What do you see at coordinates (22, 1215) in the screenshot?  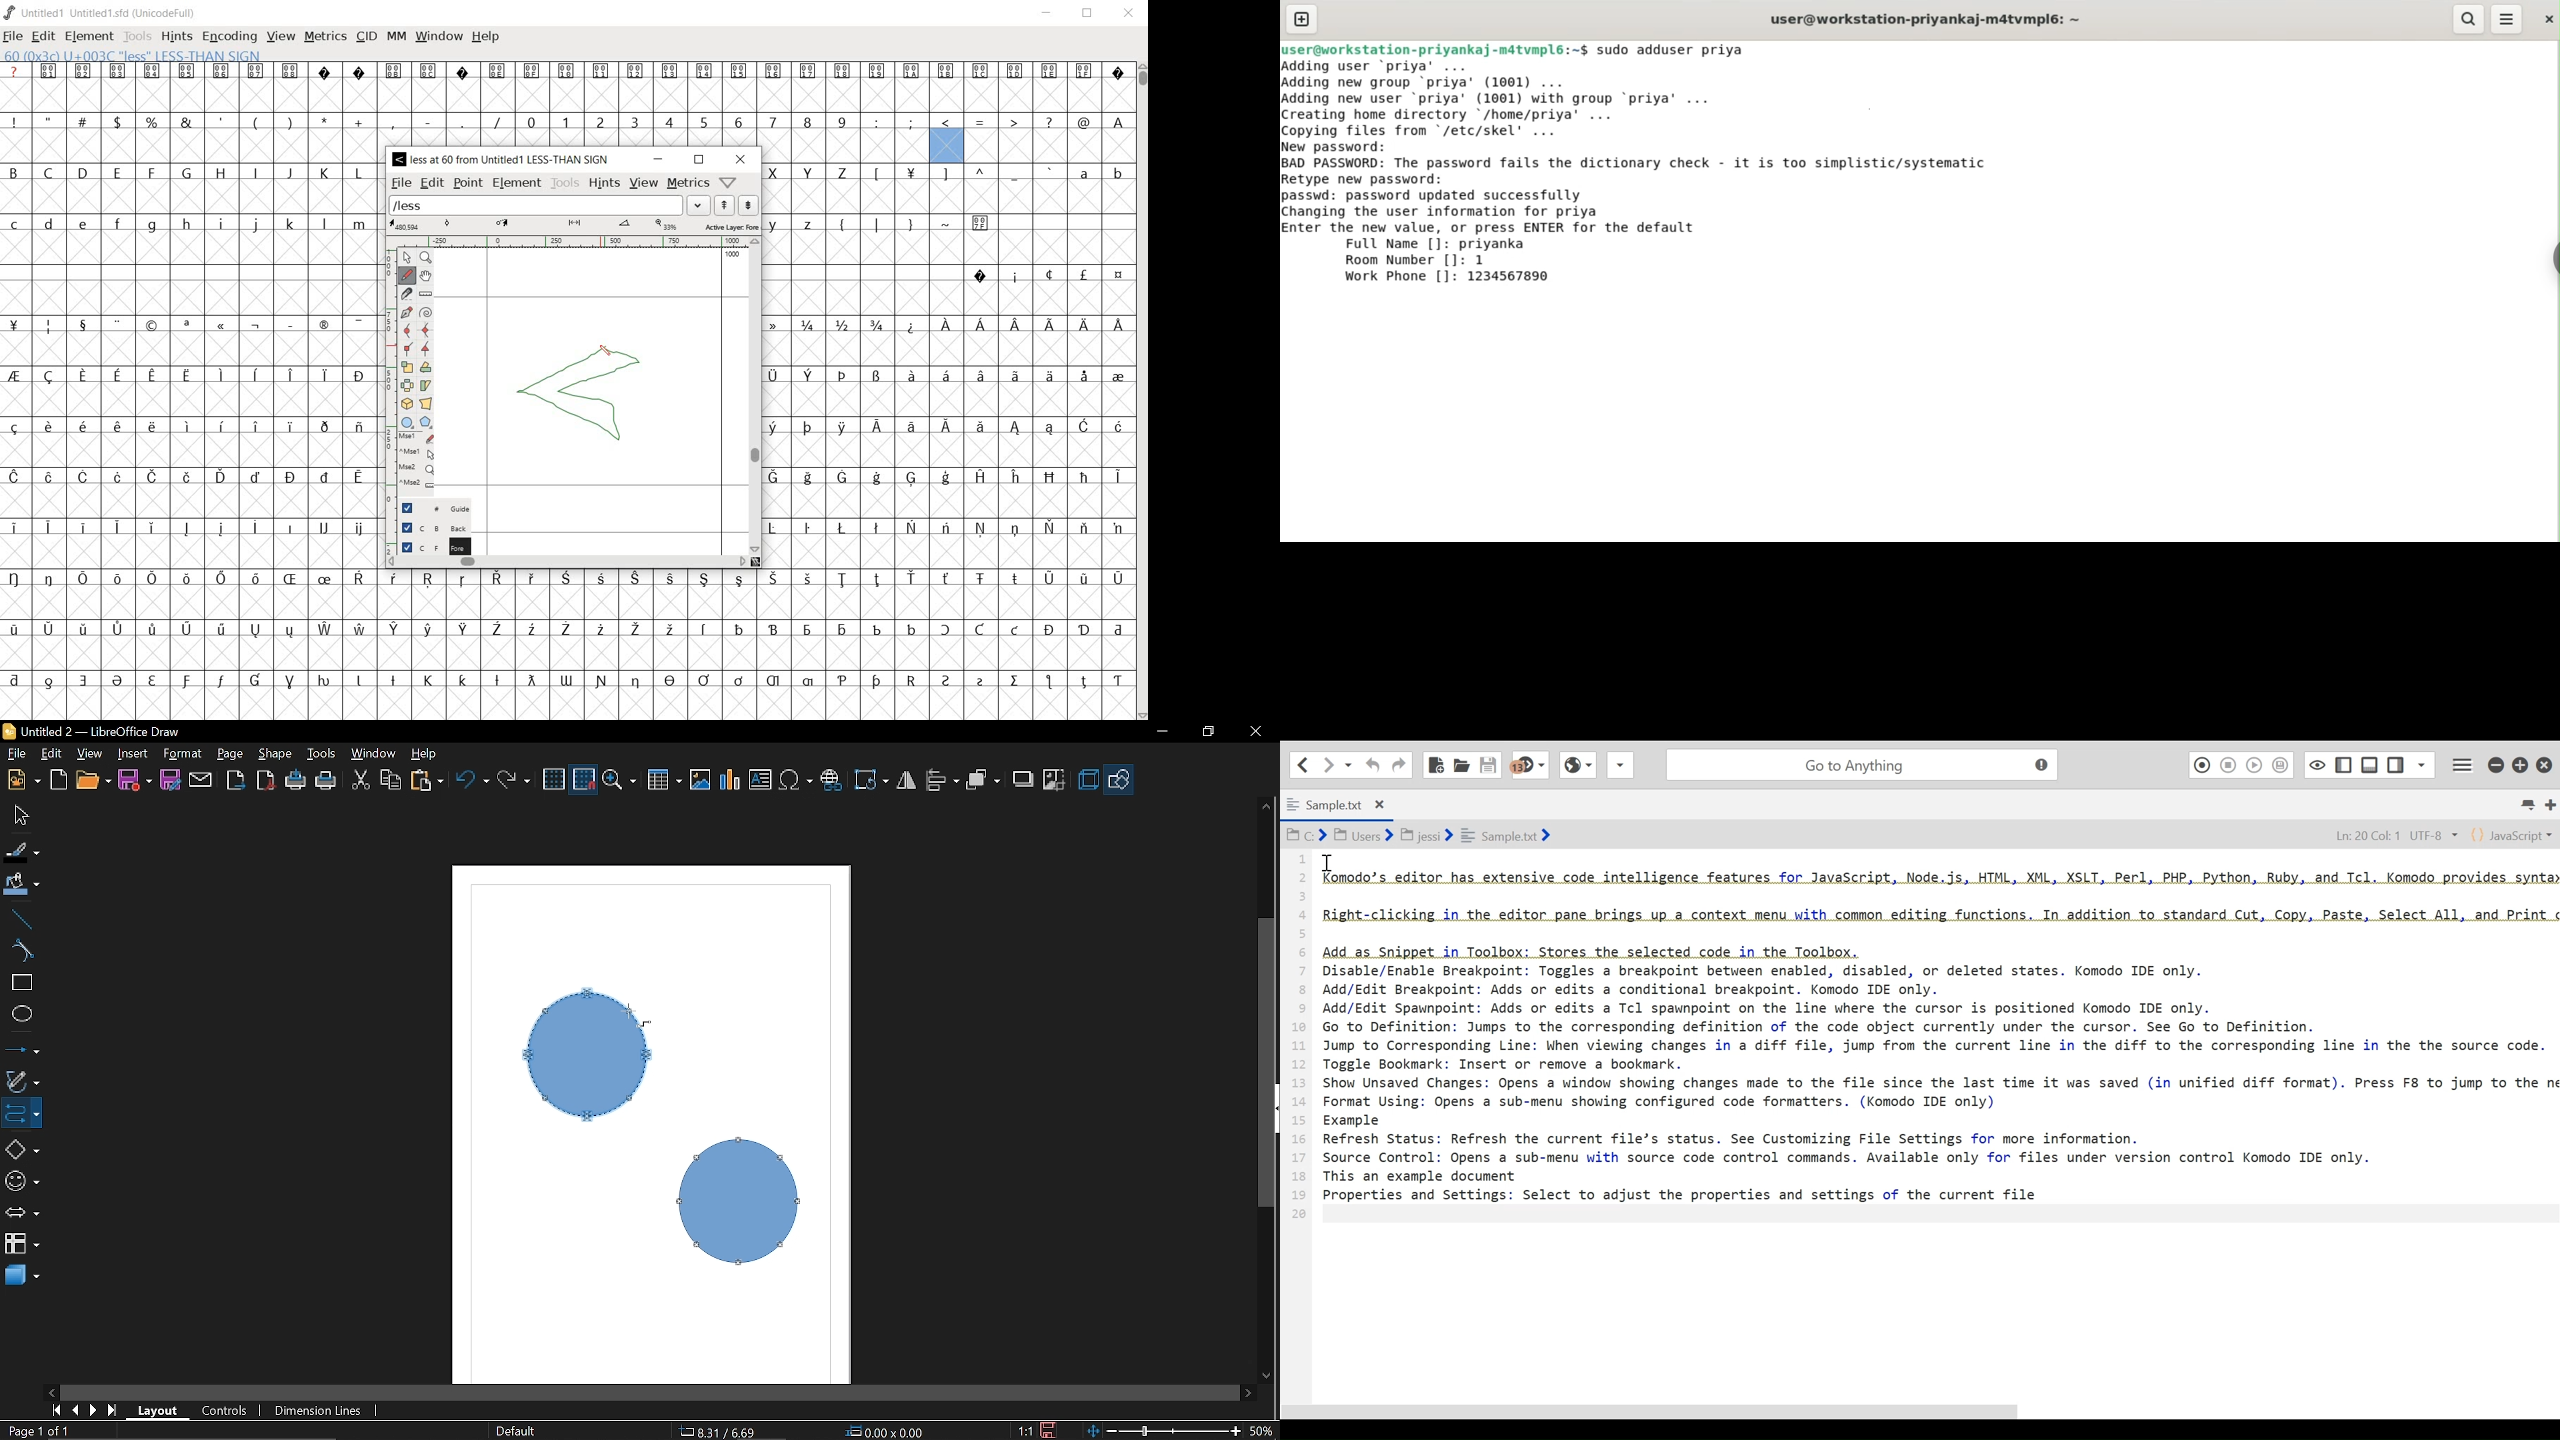 I see `Arrows` at bounding box center [22, 1215].